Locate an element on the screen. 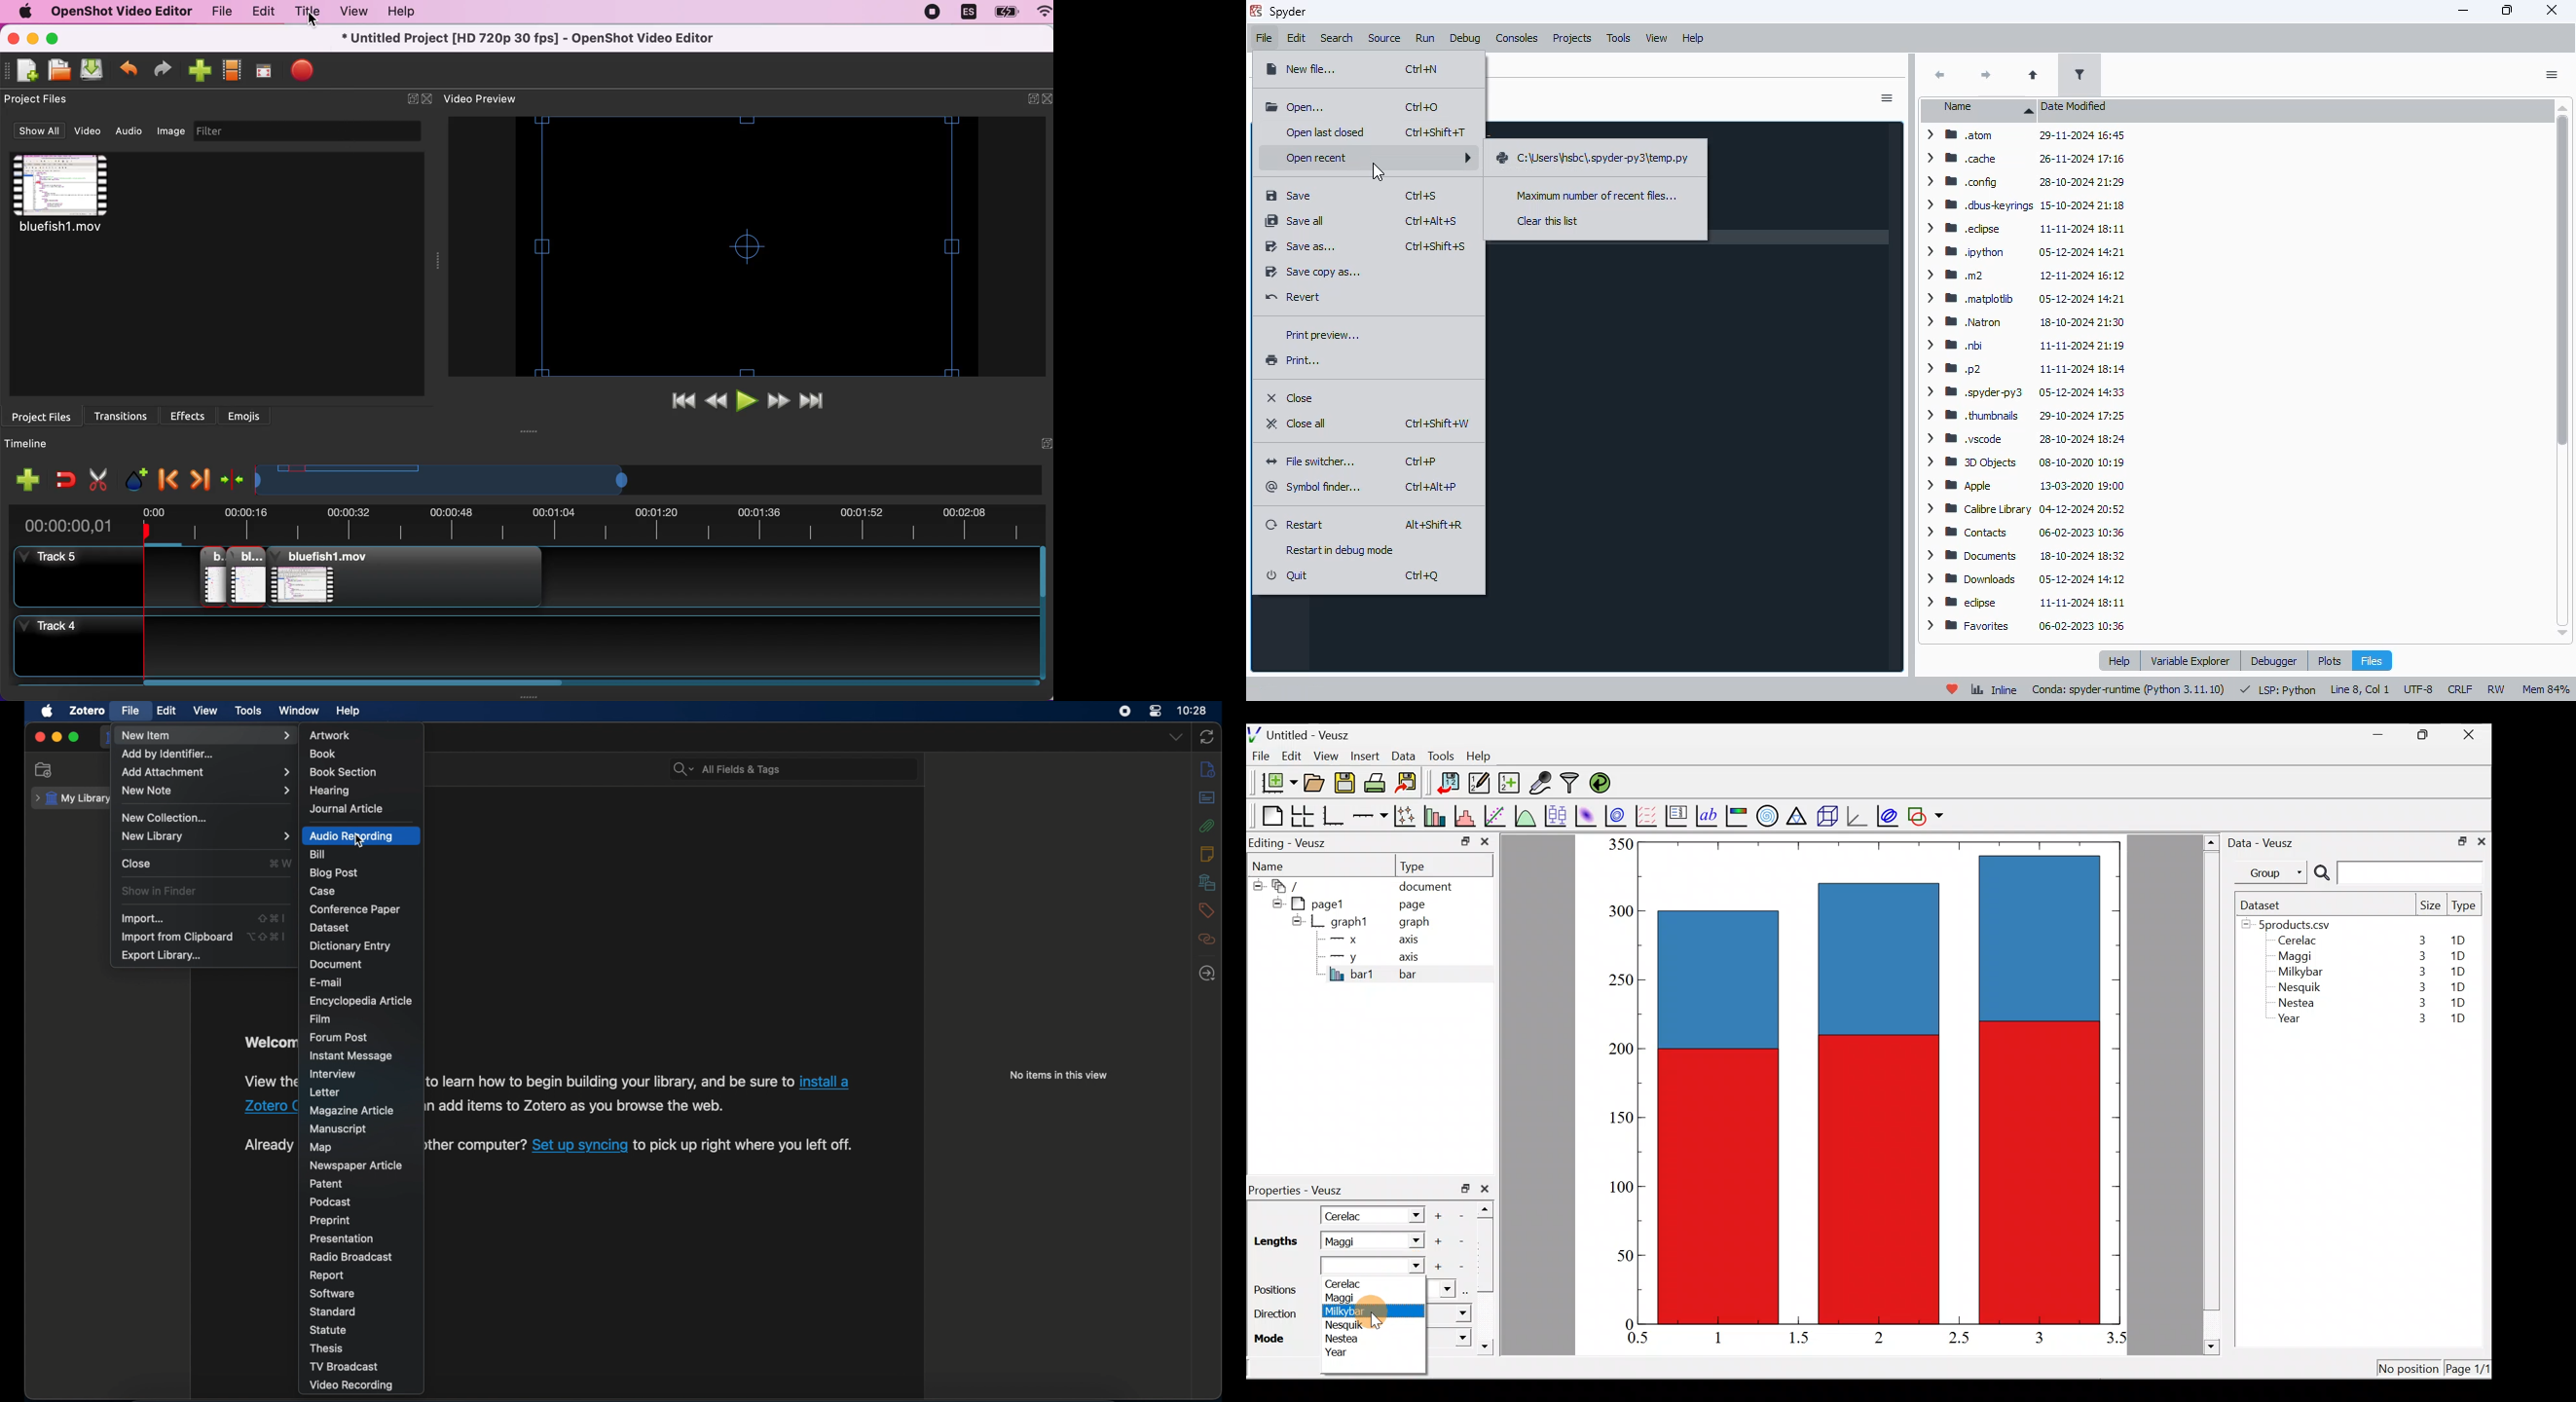  > BB 3D Objects 08-10-2020 10:19 is located at coordinates (2021, 461).